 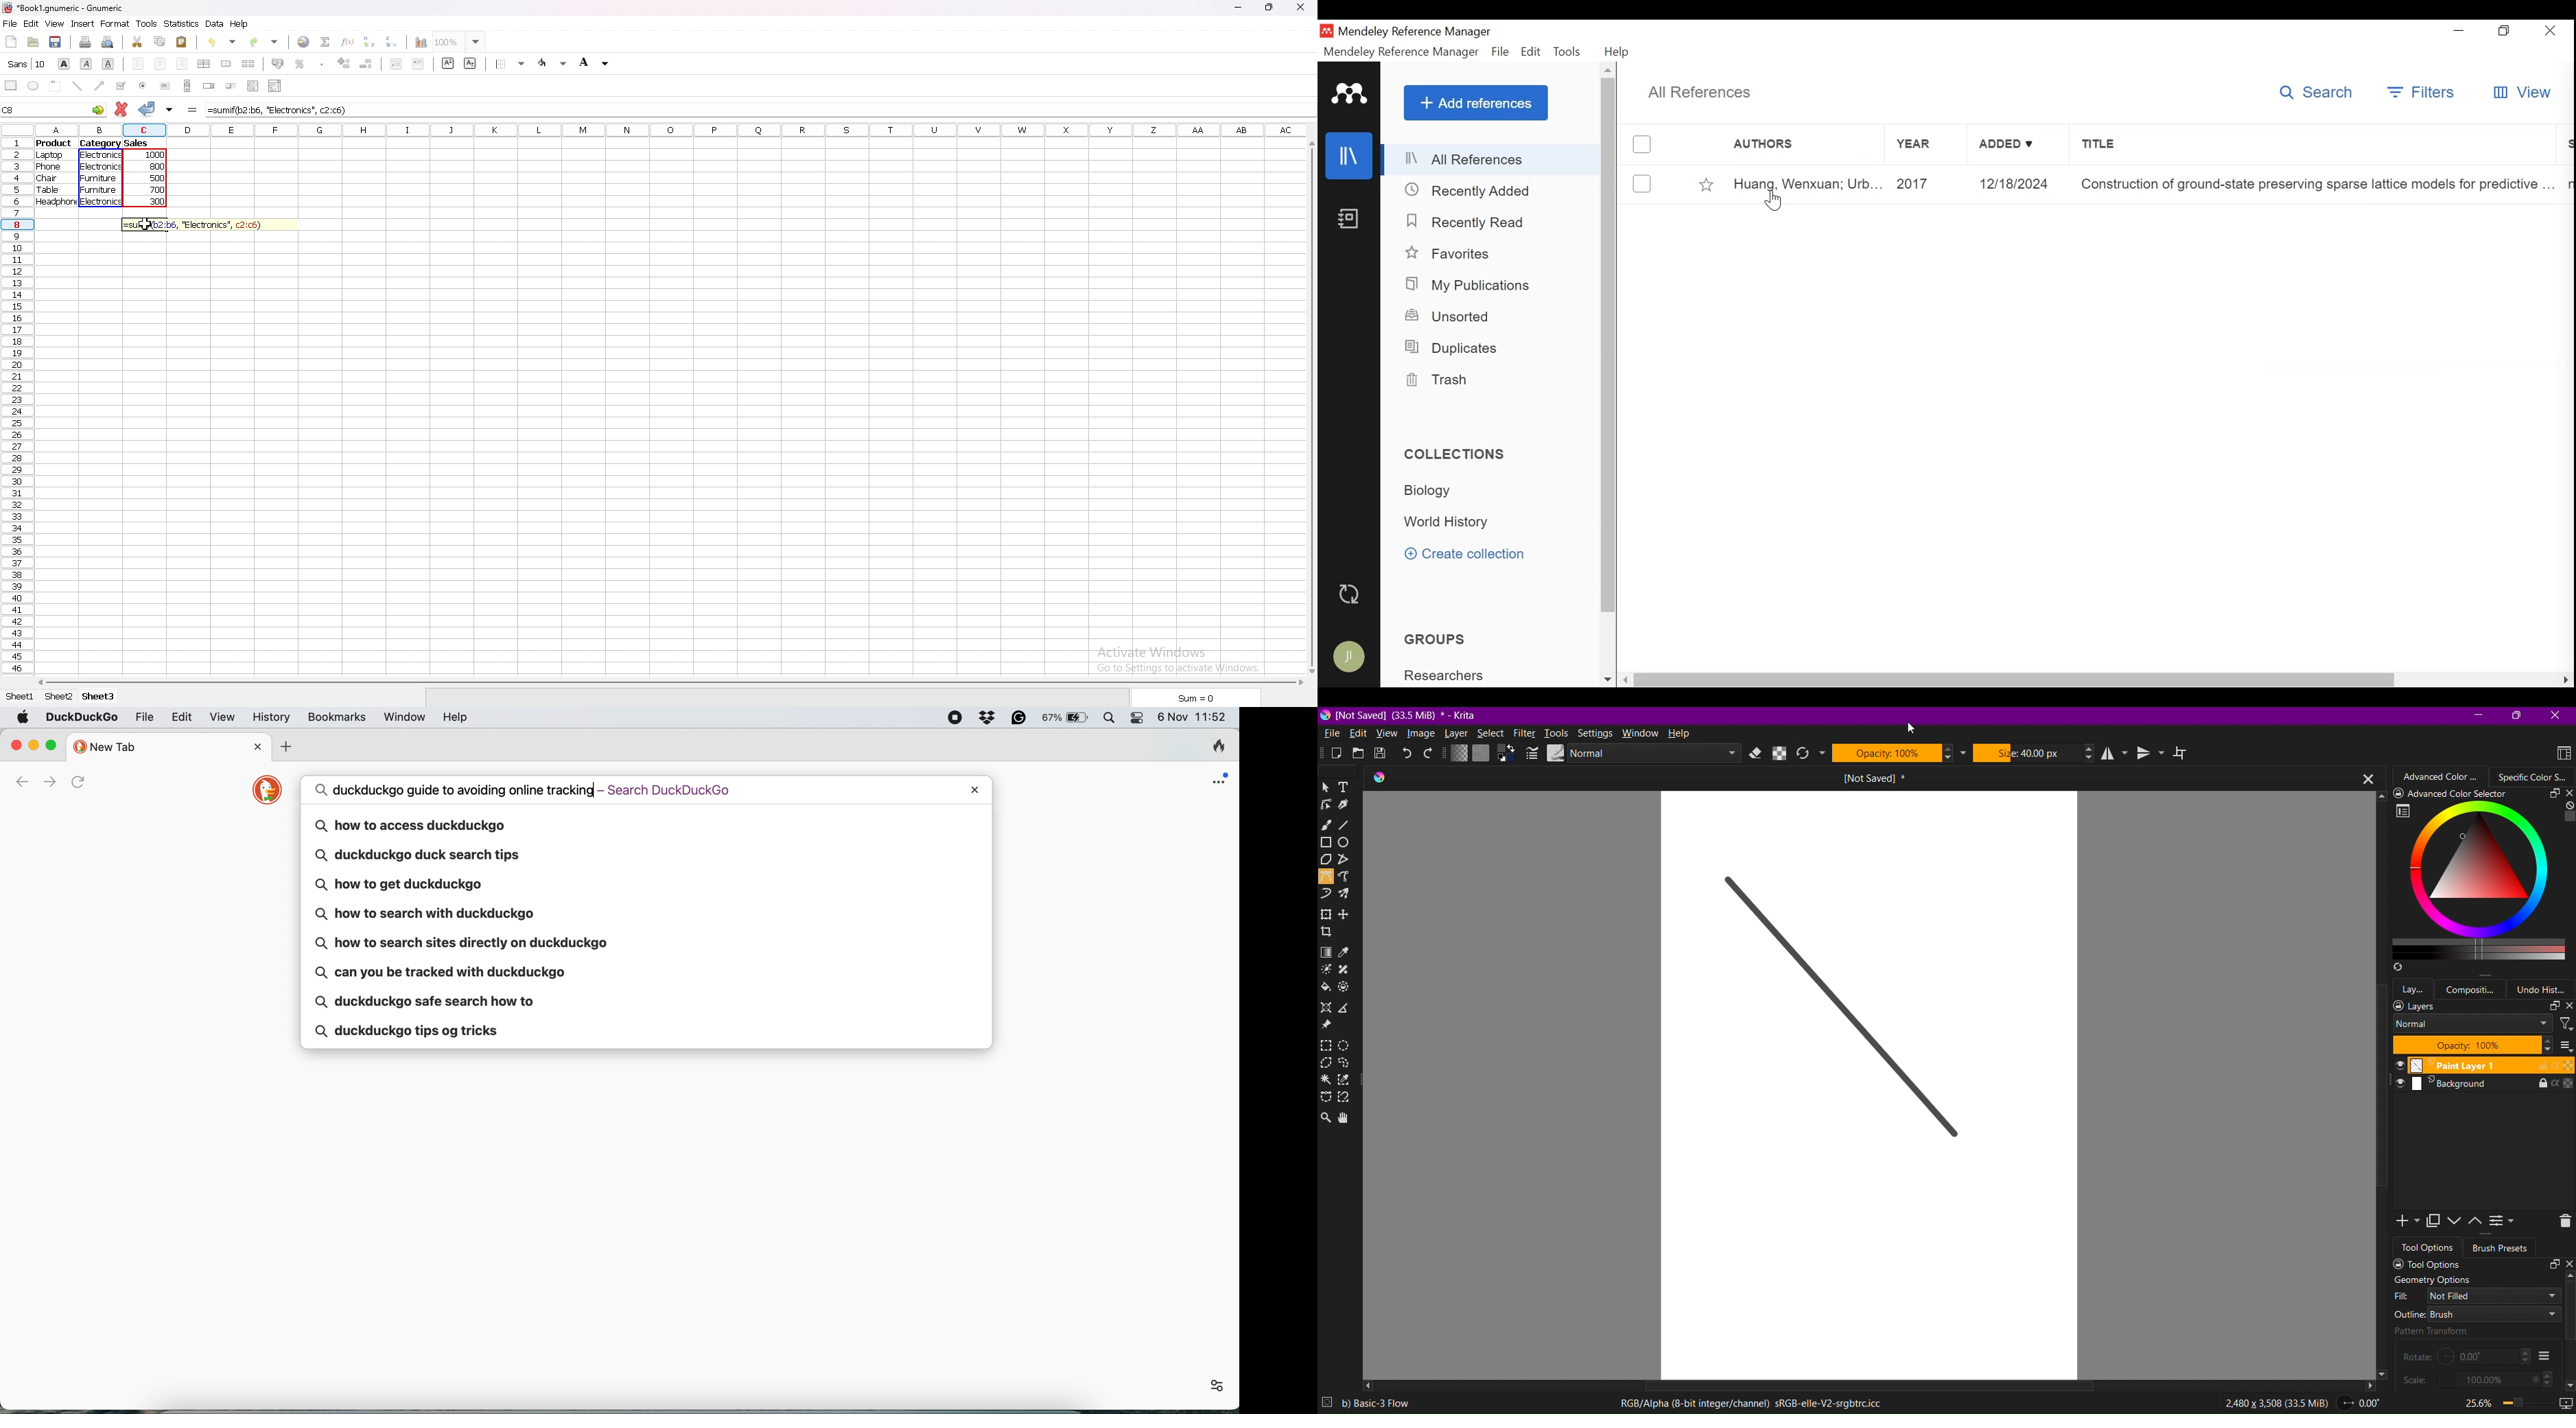 I want to click on accounting, so click(x=279, y=63).